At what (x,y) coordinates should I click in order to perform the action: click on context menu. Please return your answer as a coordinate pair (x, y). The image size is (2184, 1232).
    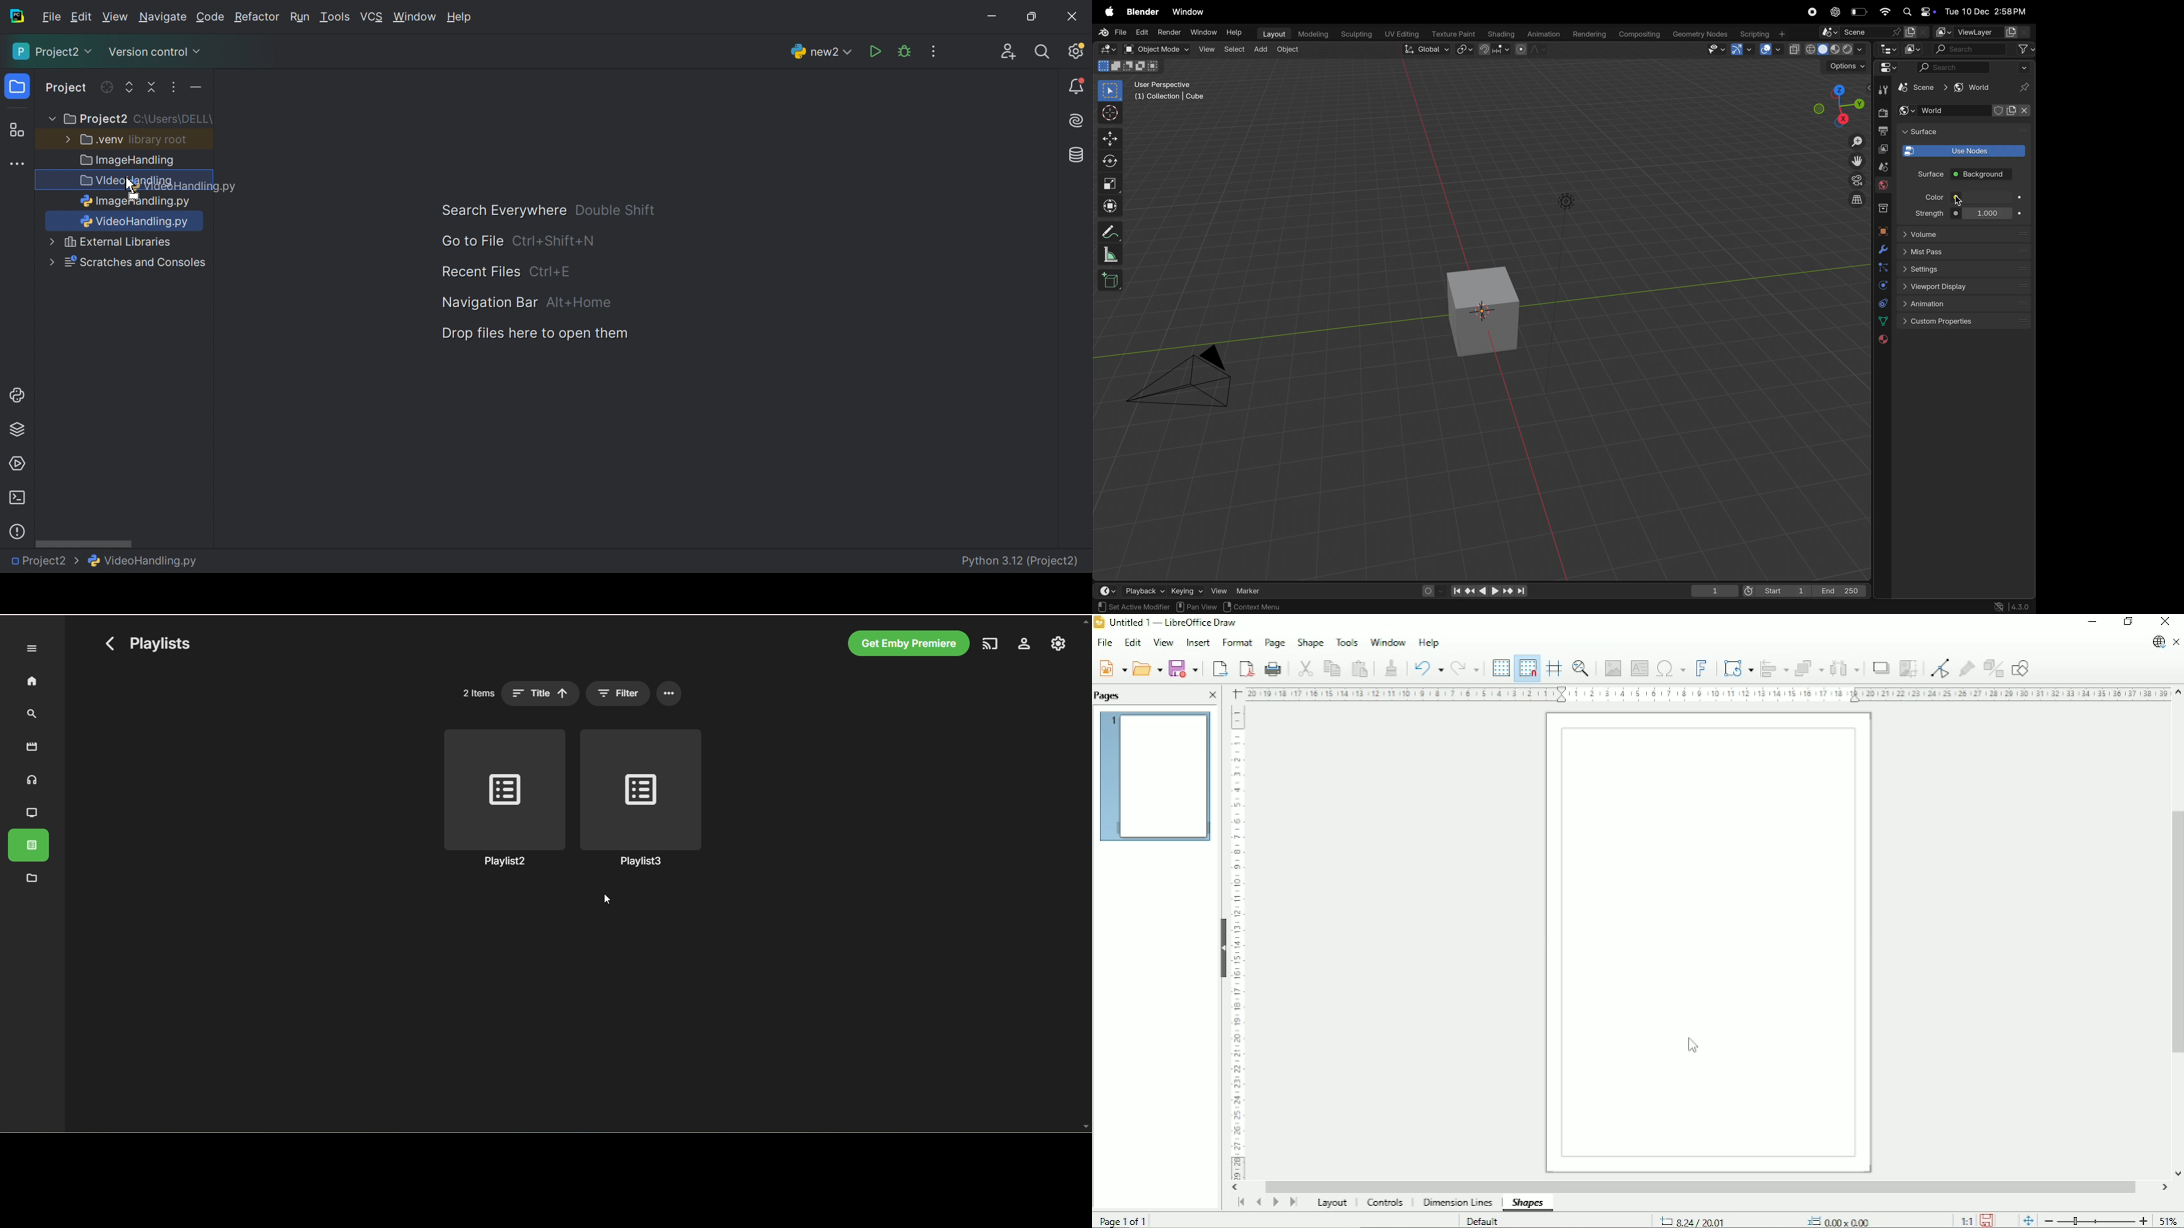
    Looking at the image, I should click on (1258, 607).